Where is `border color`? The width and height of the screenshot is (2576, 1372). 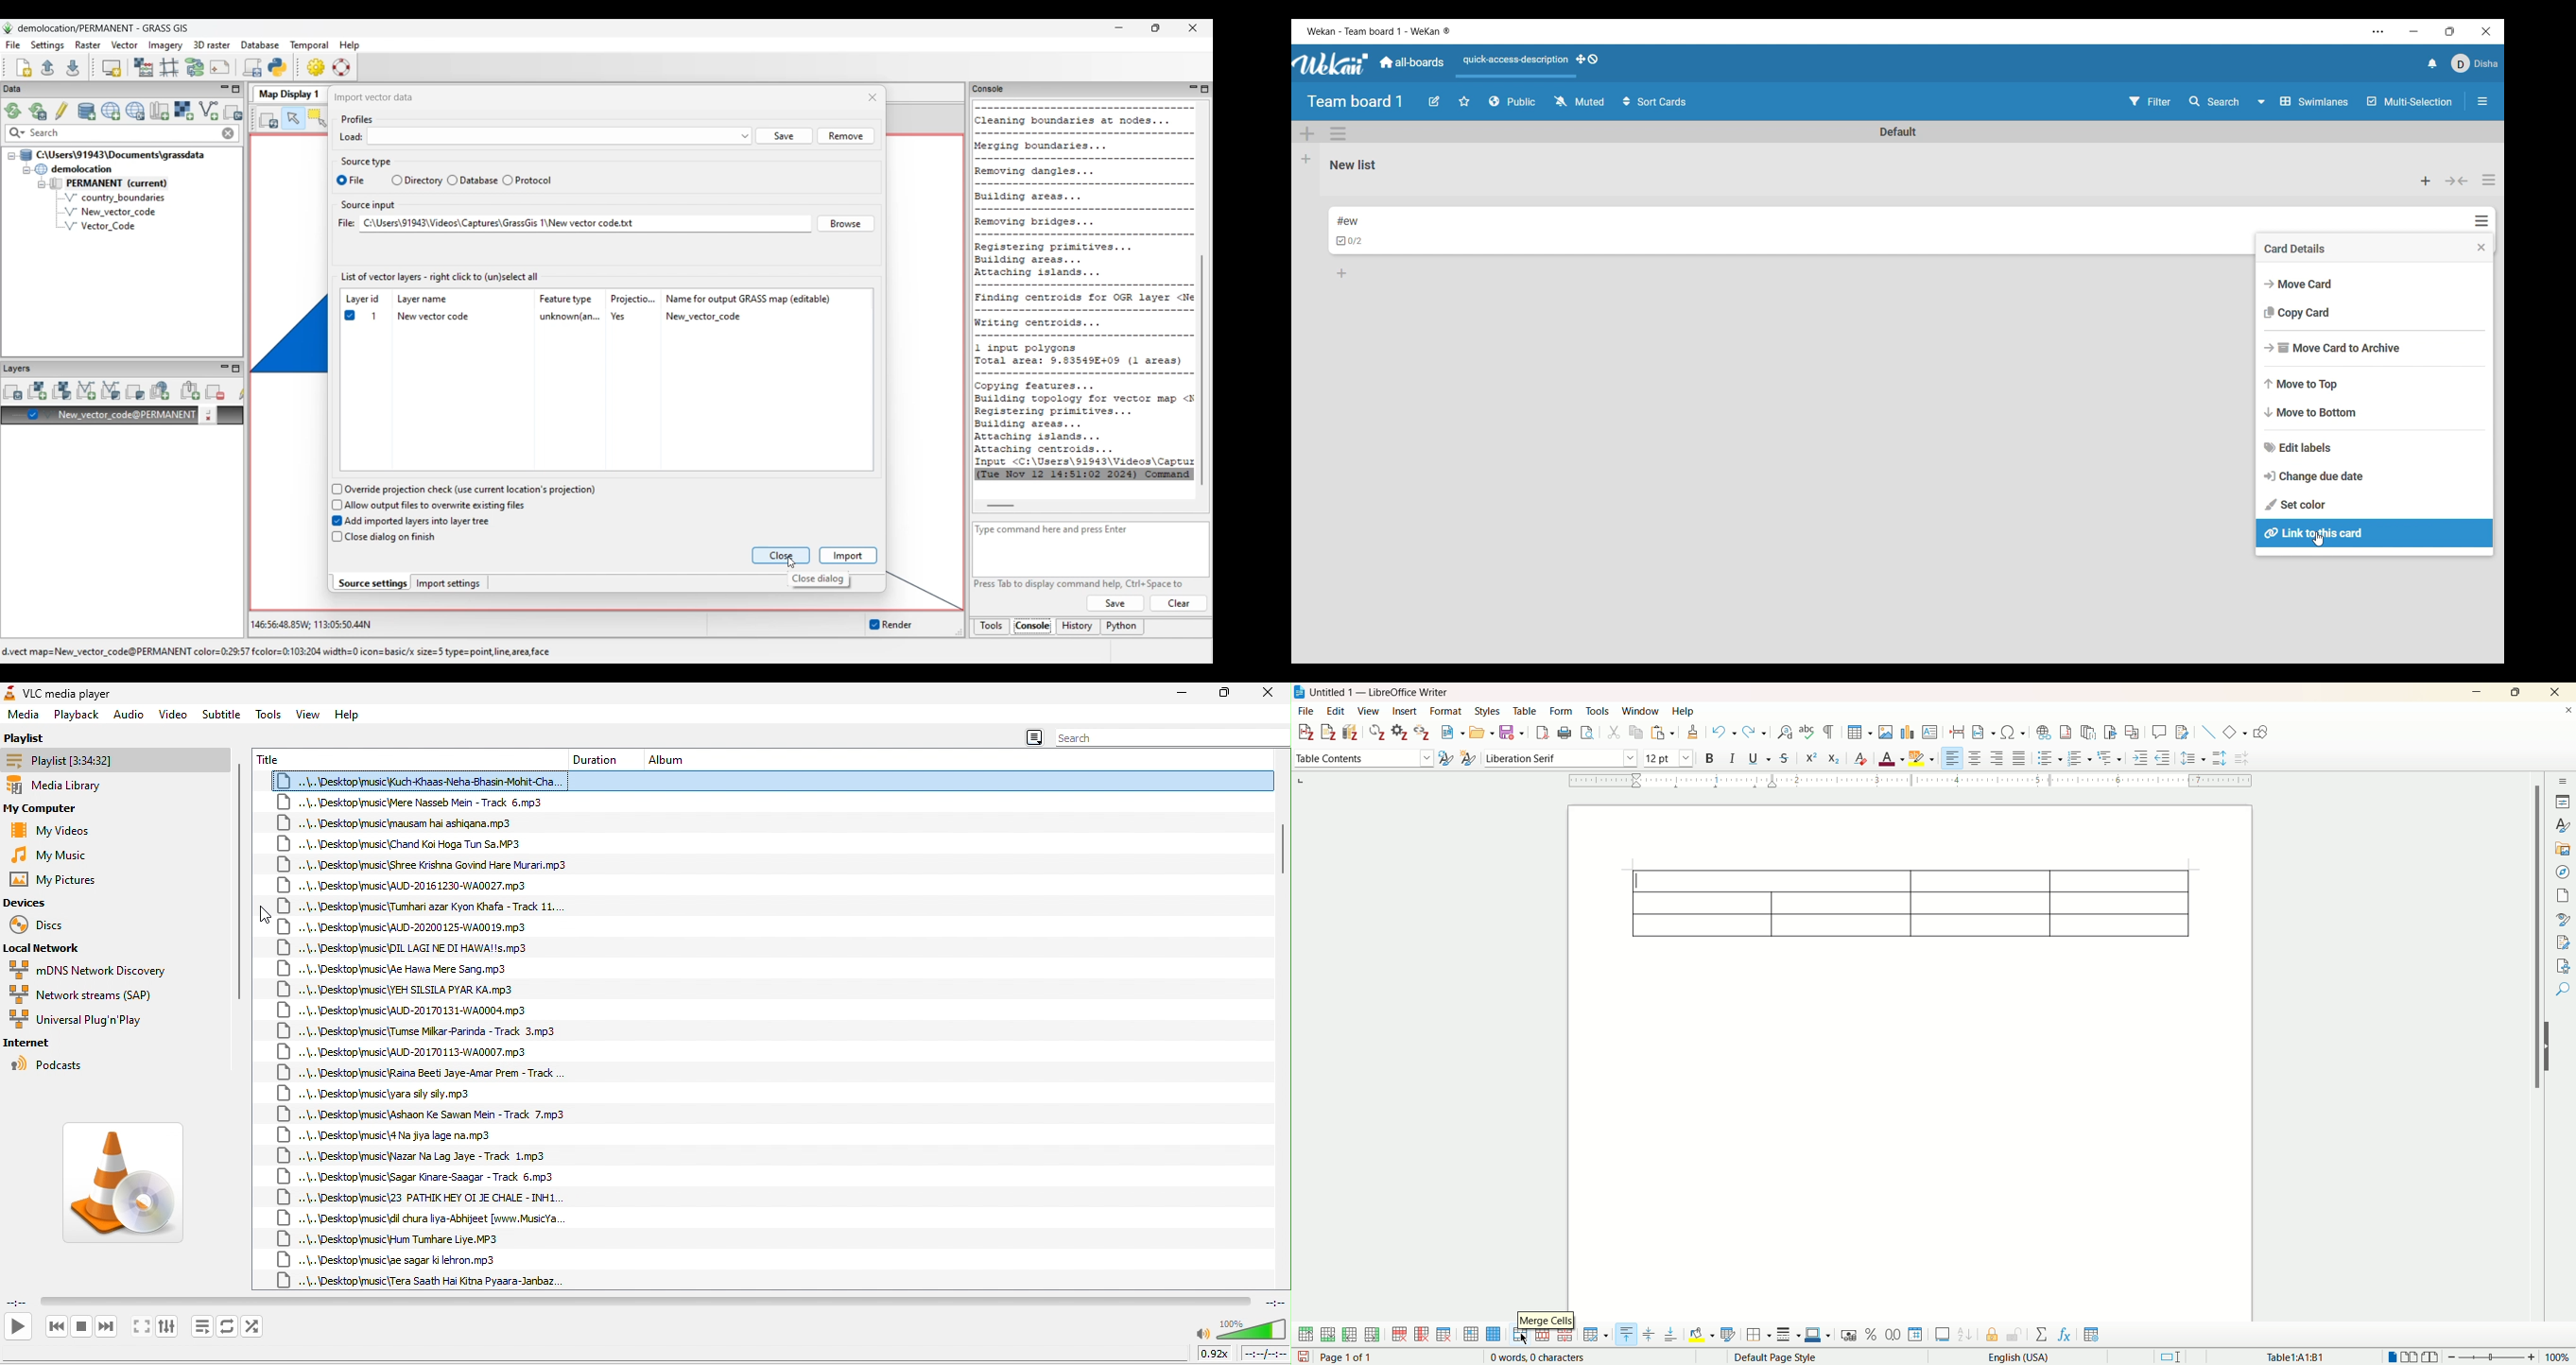 border color is located at coordinates (1819, 1335).